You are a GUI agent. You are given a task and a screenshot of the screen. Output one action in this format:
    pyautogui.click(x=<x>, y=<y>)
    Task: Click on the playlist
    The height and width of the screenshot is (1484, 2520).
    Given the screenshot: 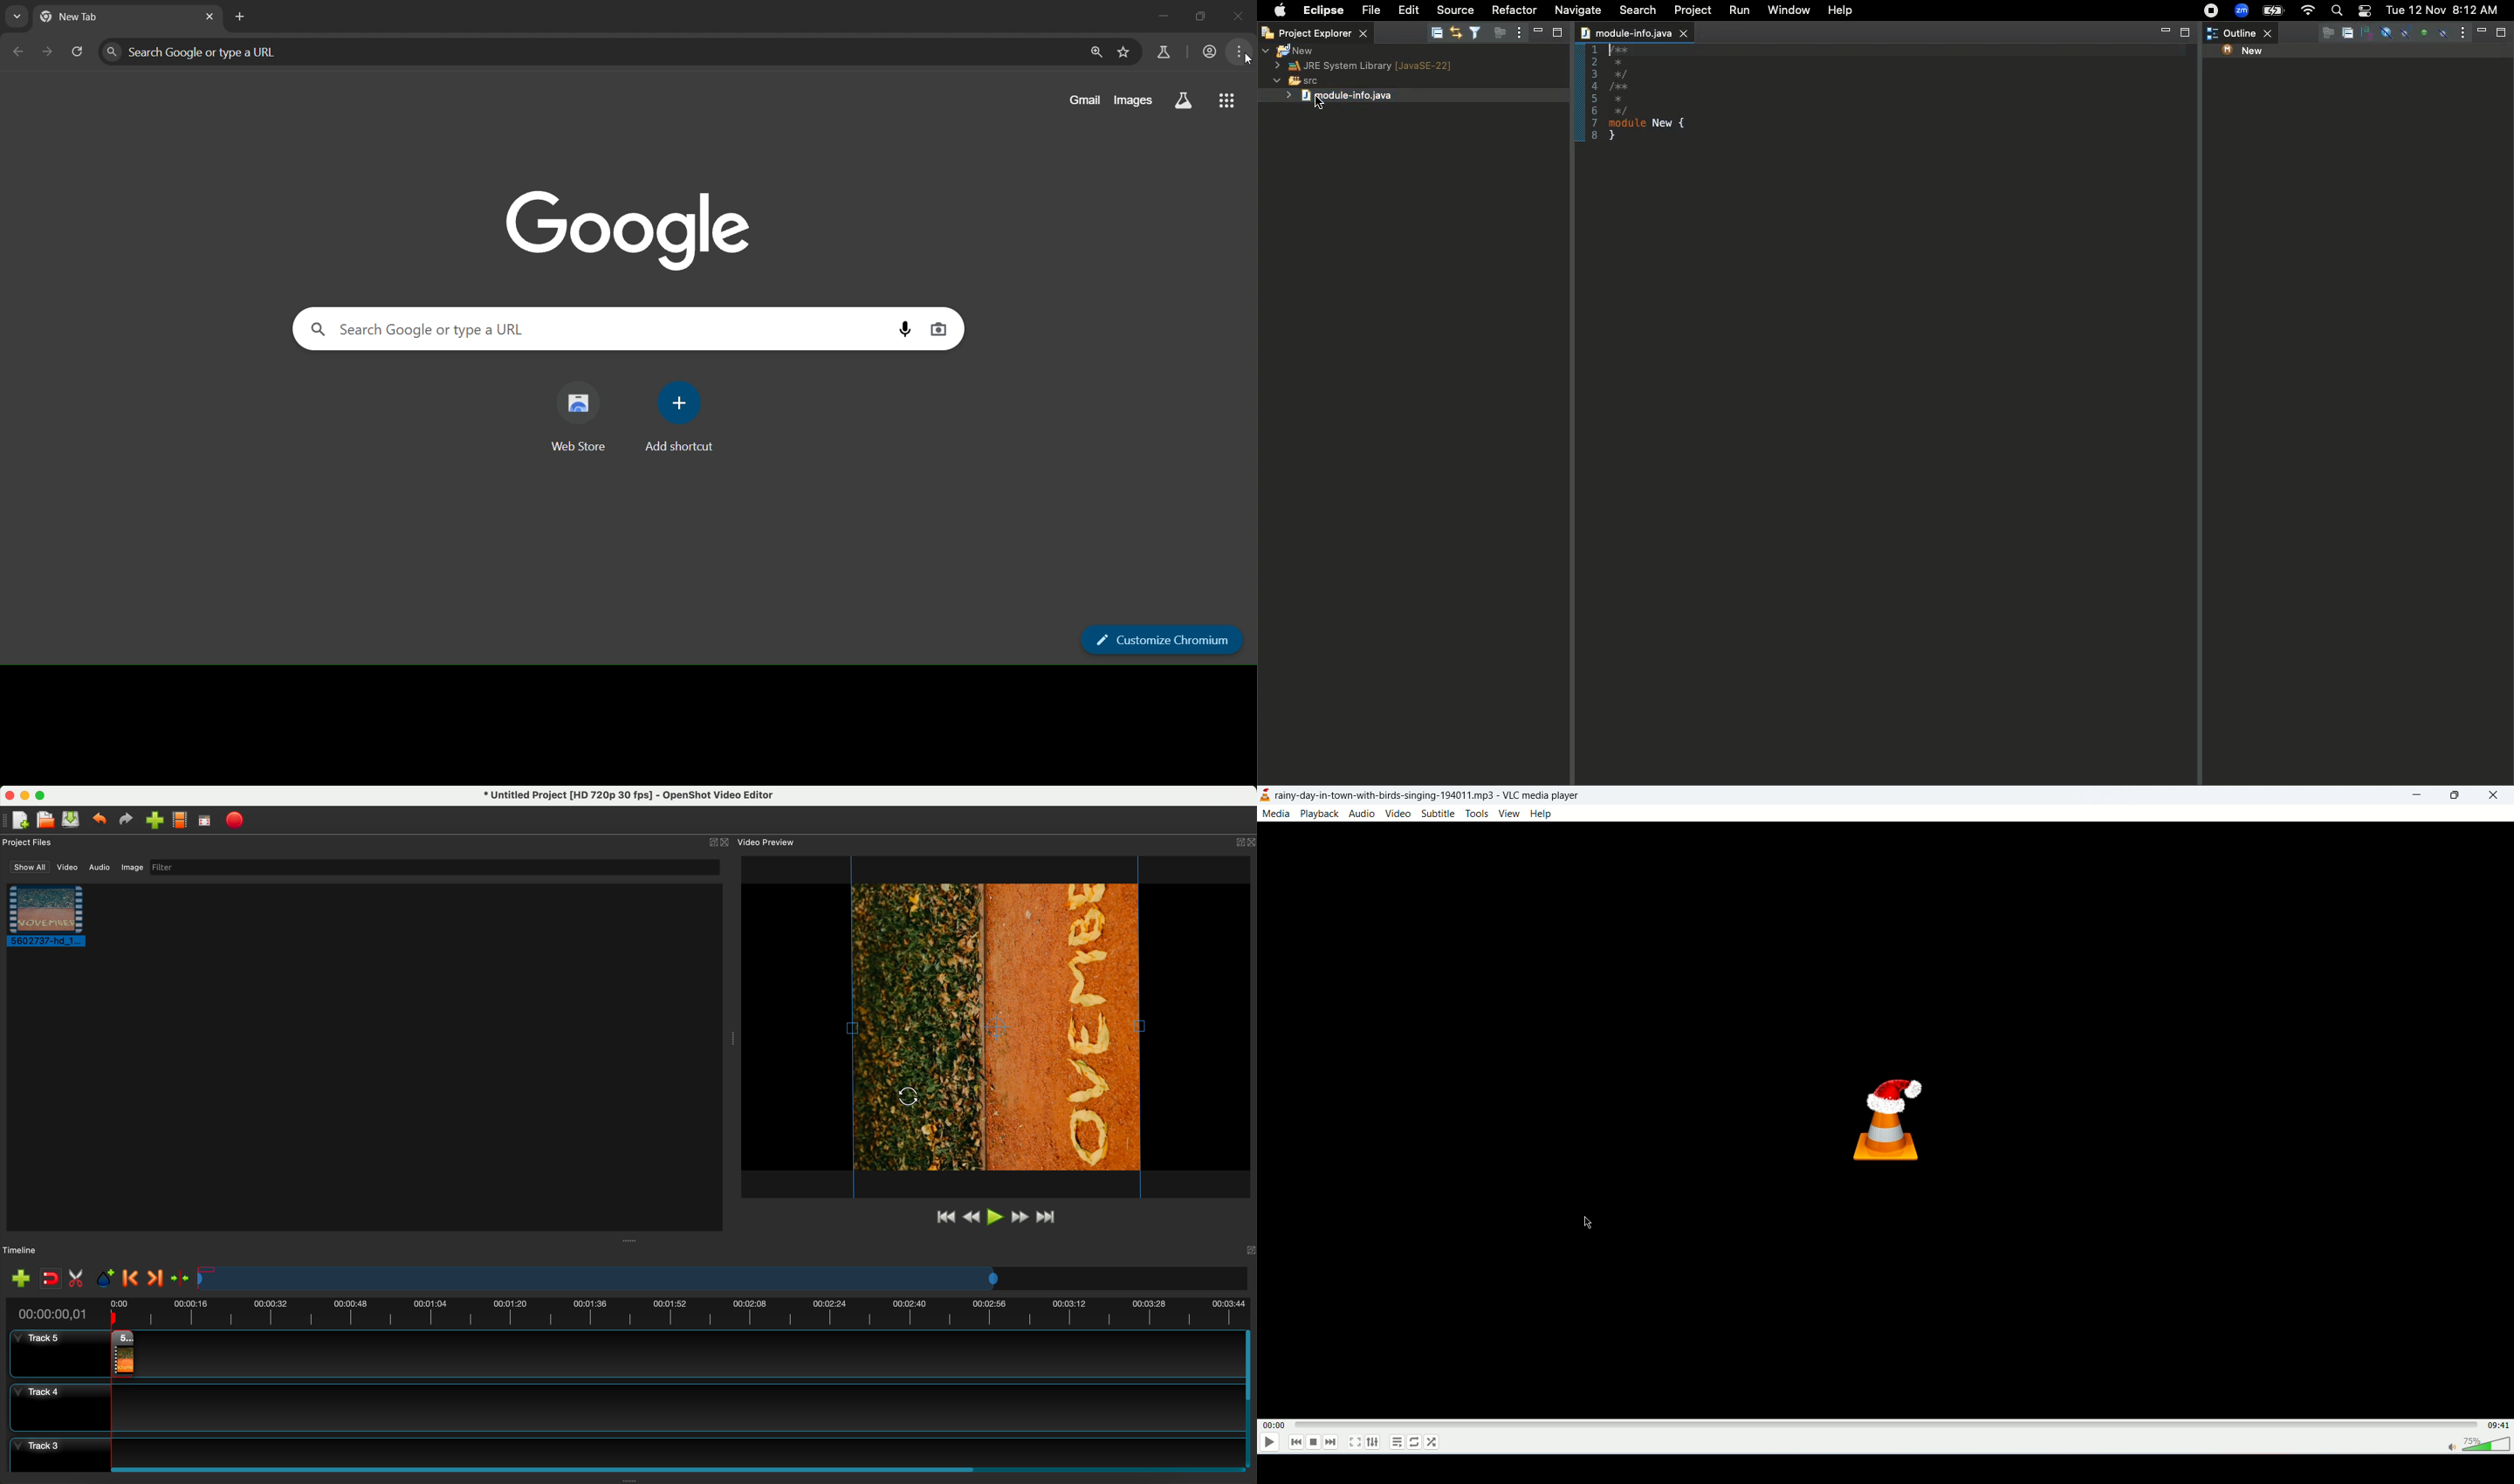 What is the action you would take?
    pyautogui.click(x=1397, y=1441)
    